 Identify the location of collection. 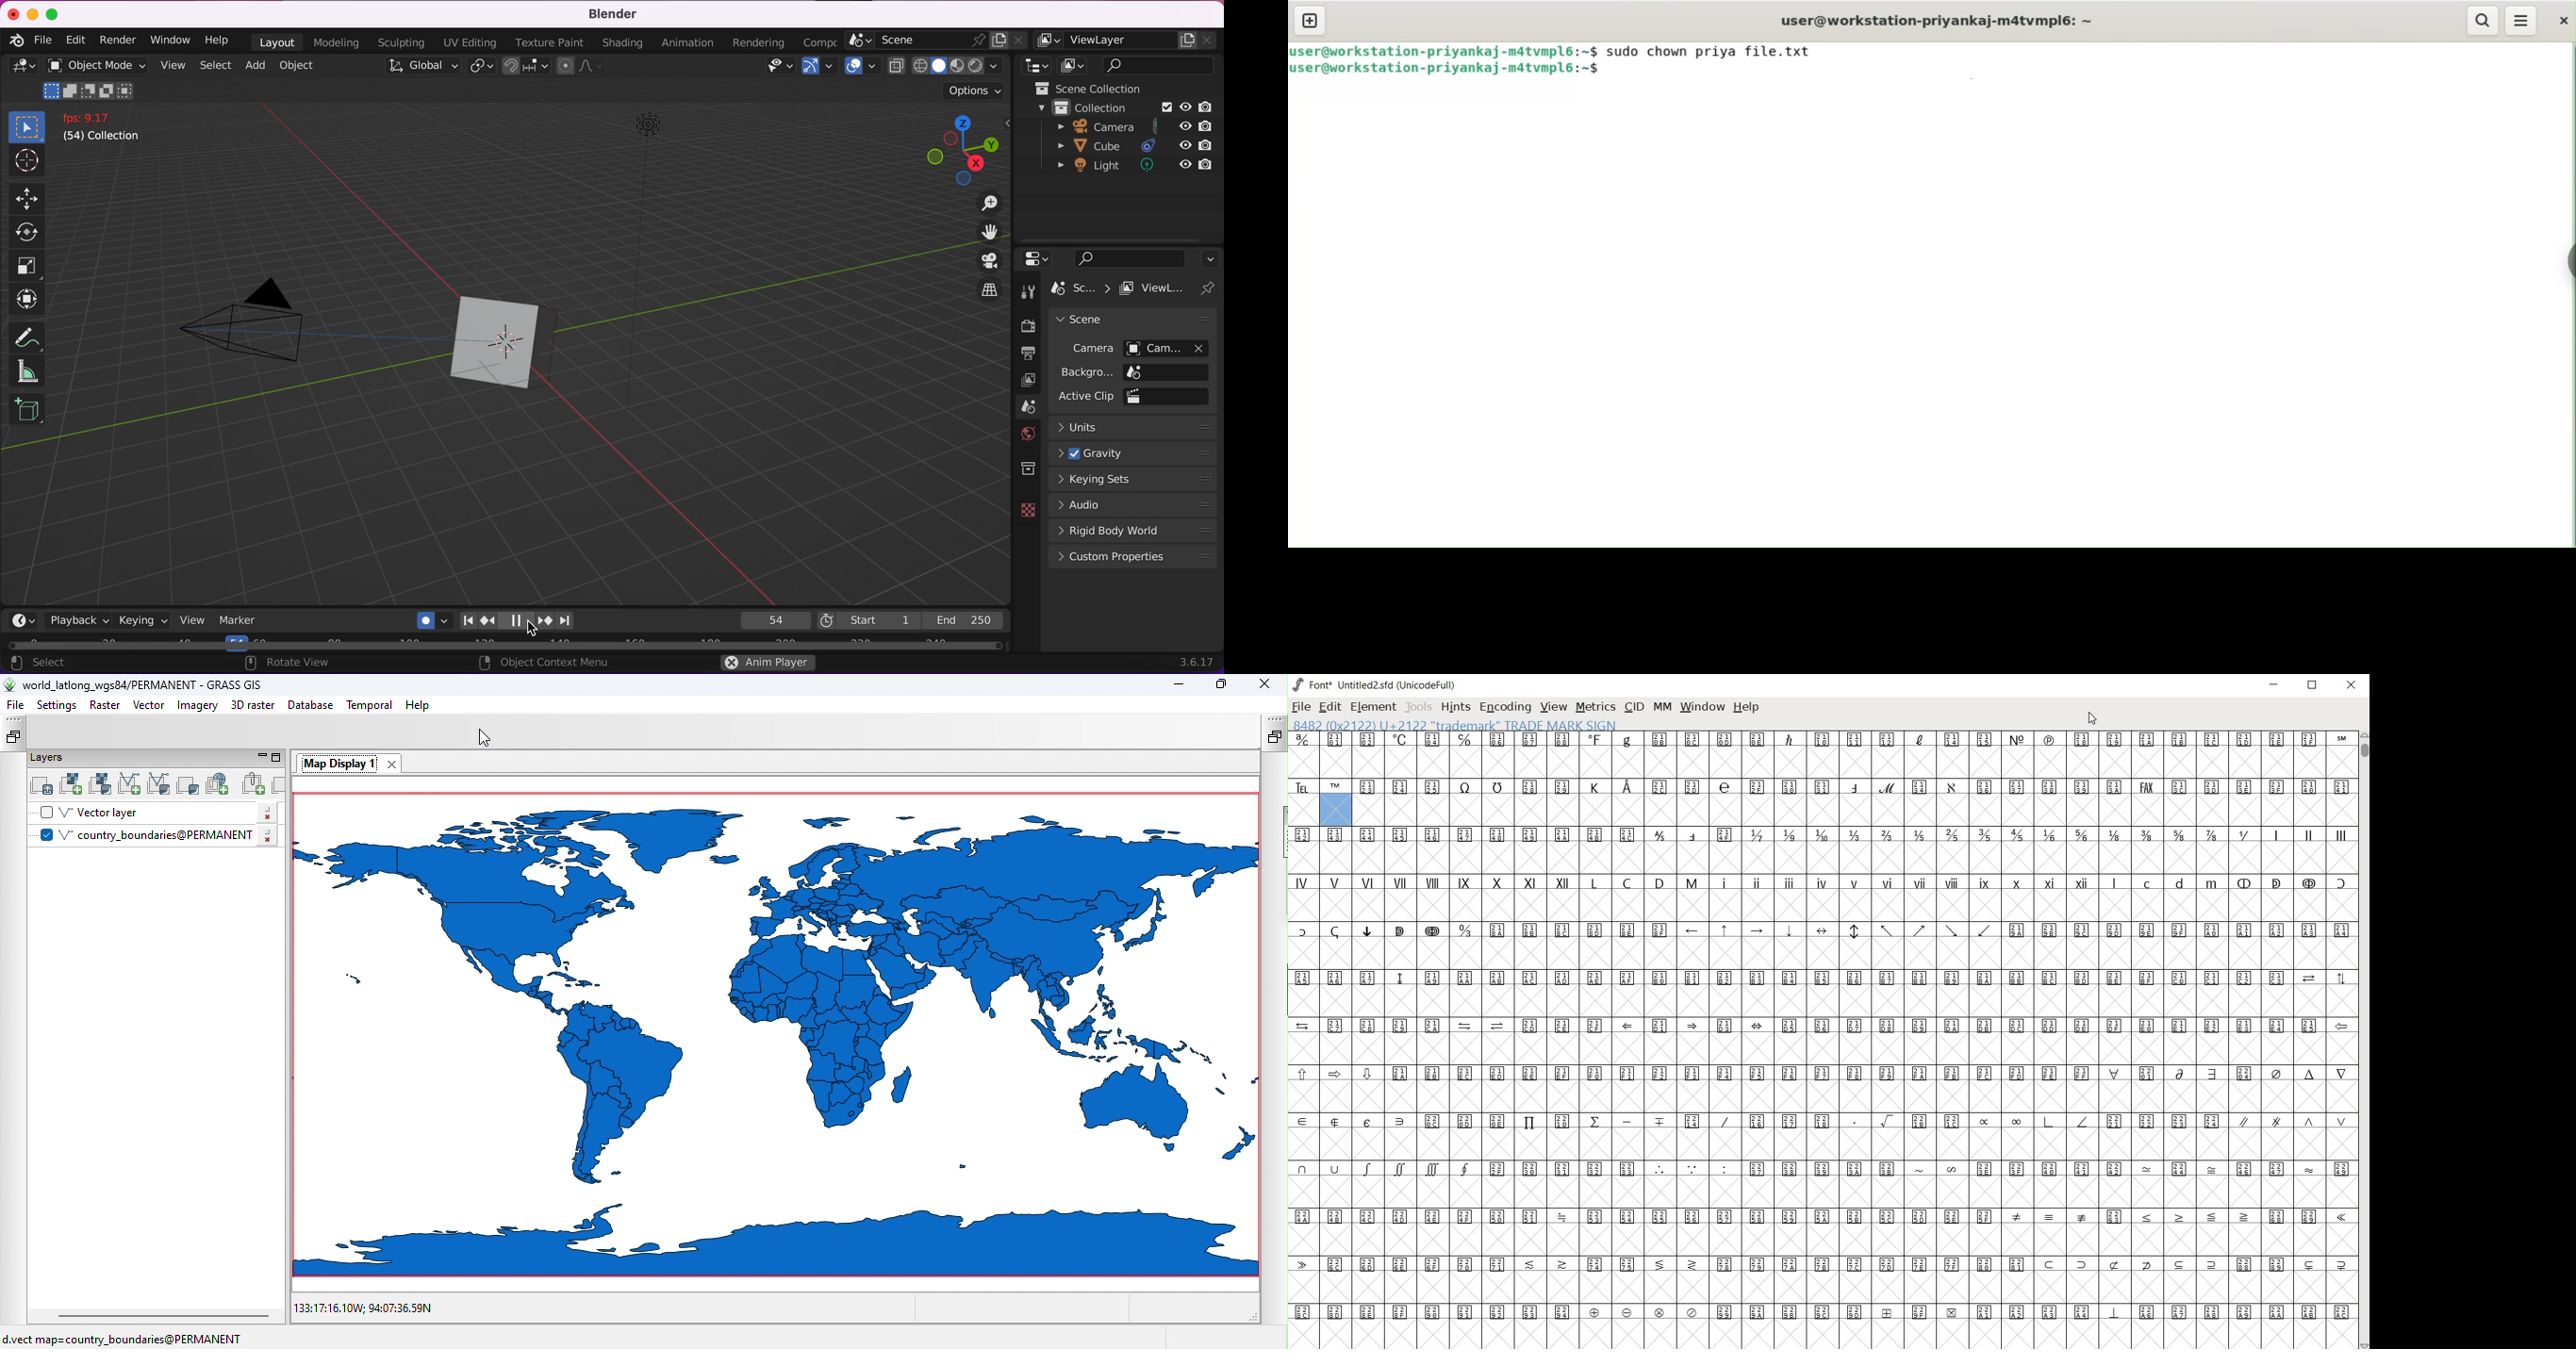
(1124, 108).